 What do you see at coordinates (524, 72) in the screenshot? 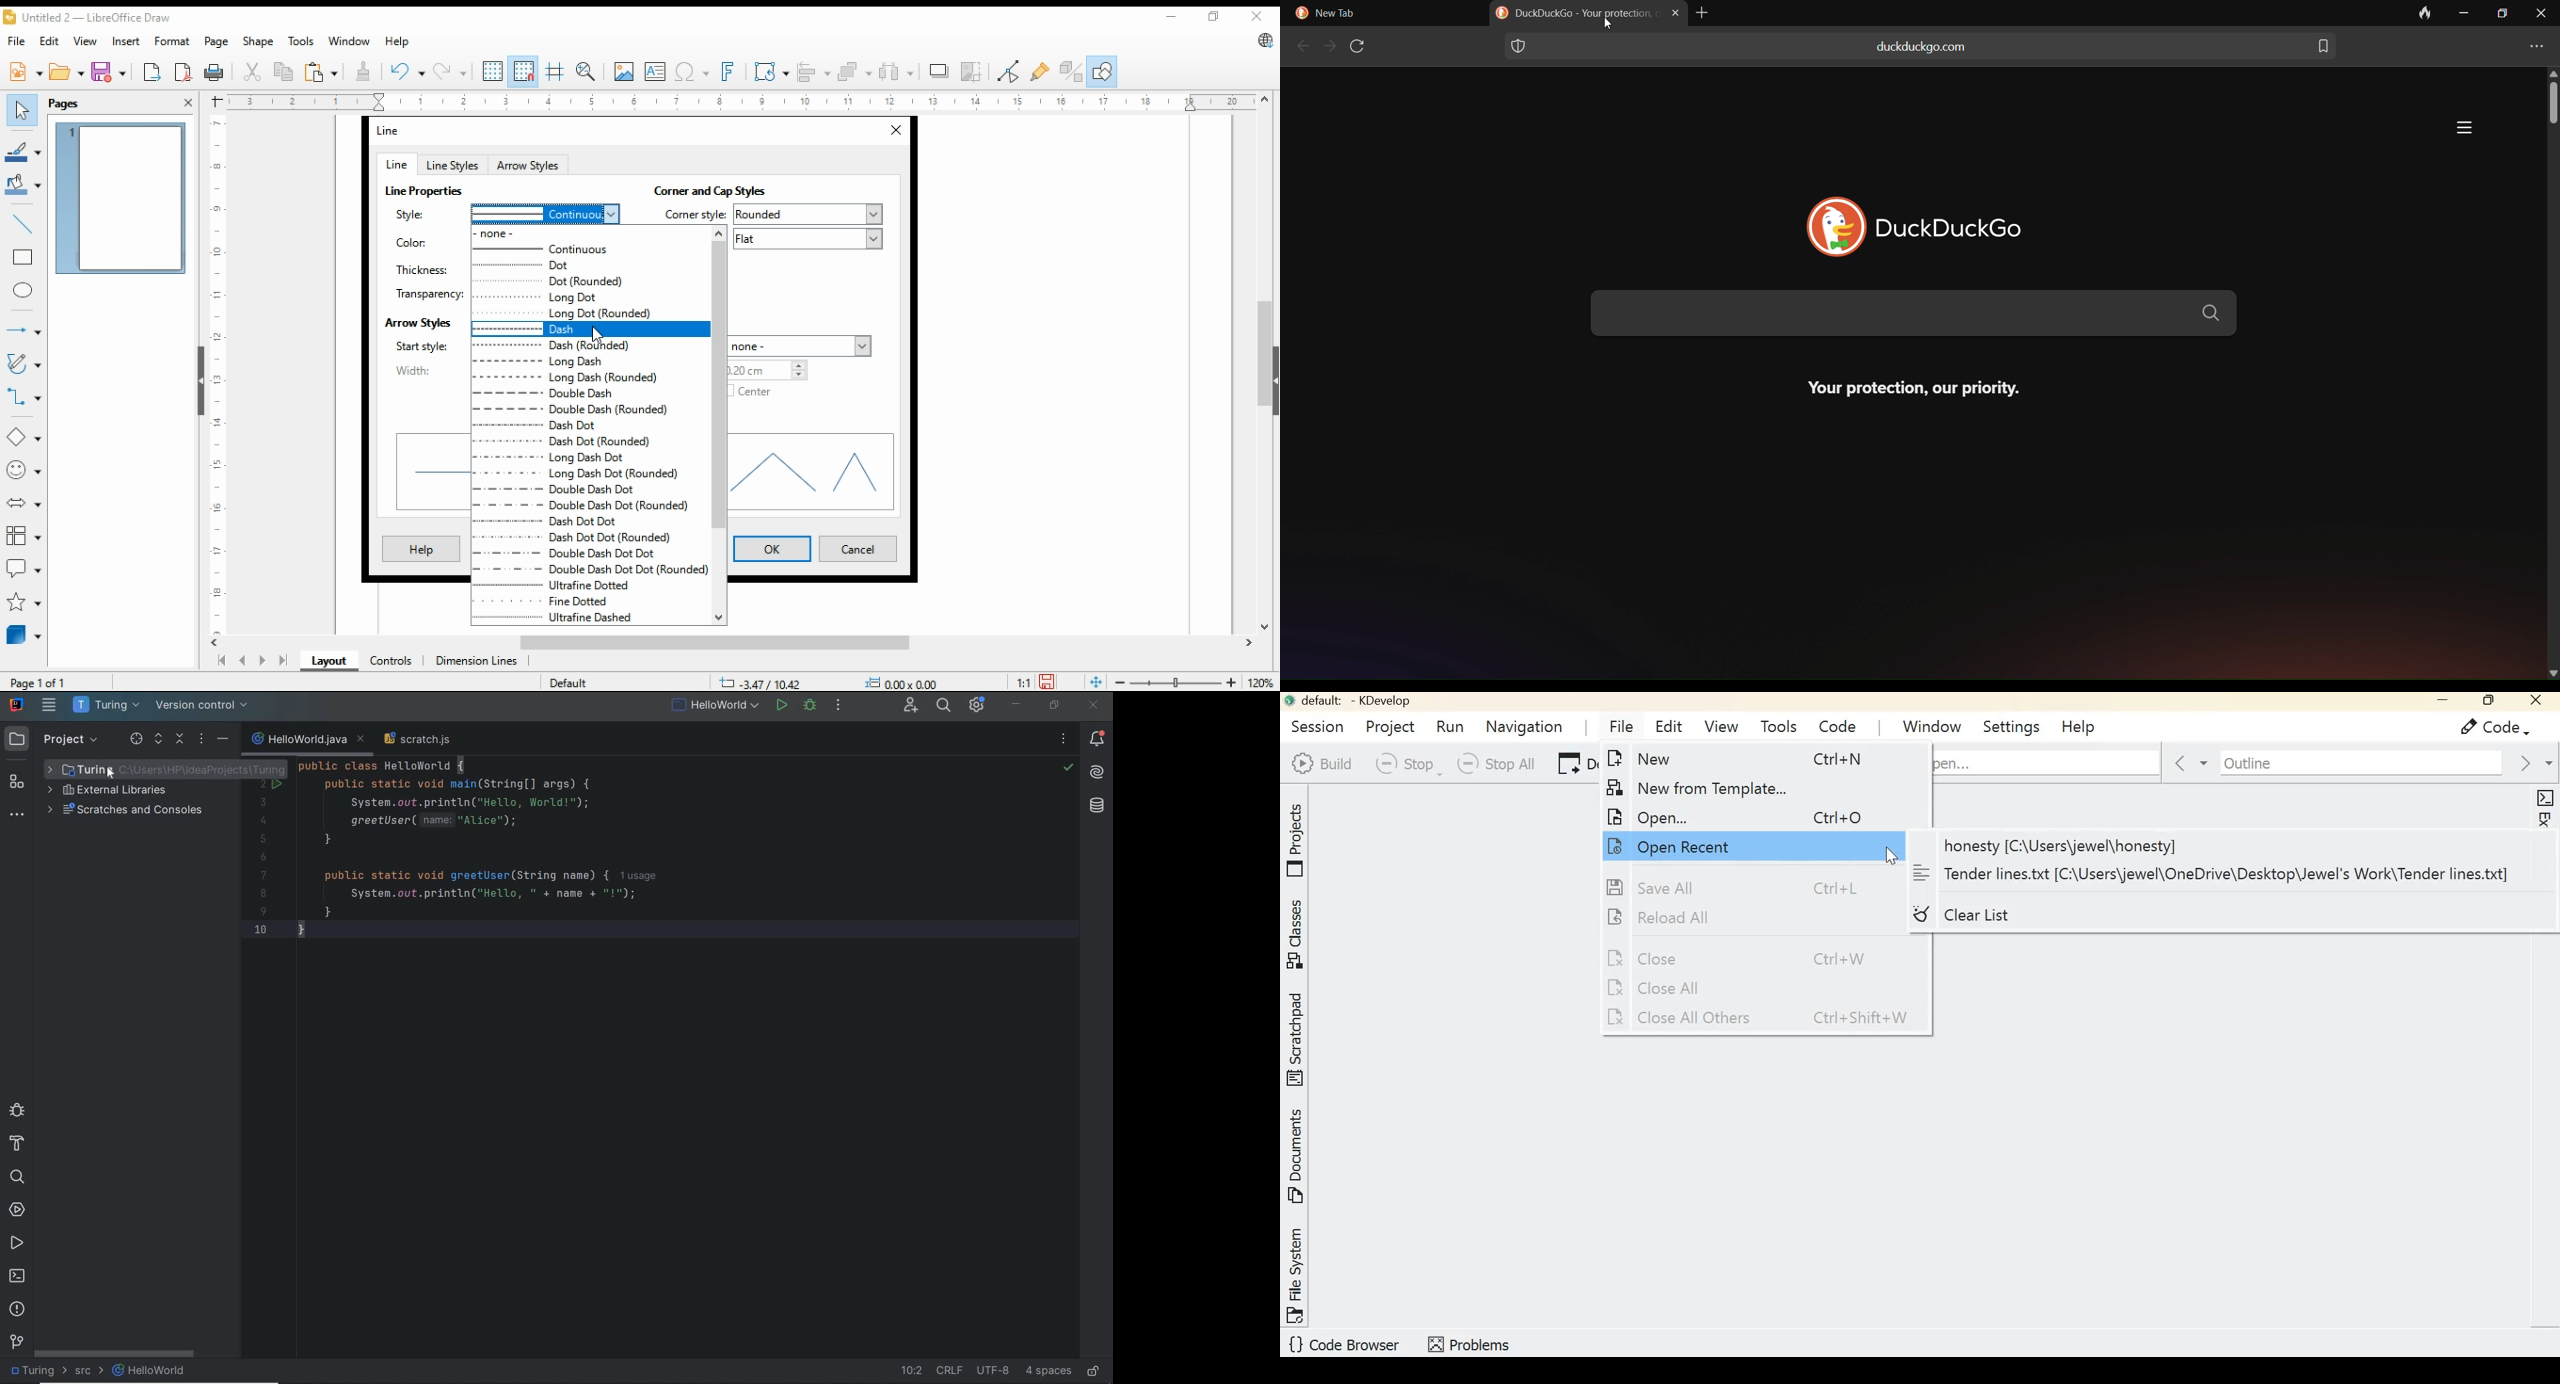
I see `snap to grids` at bounding box center [524, 72].